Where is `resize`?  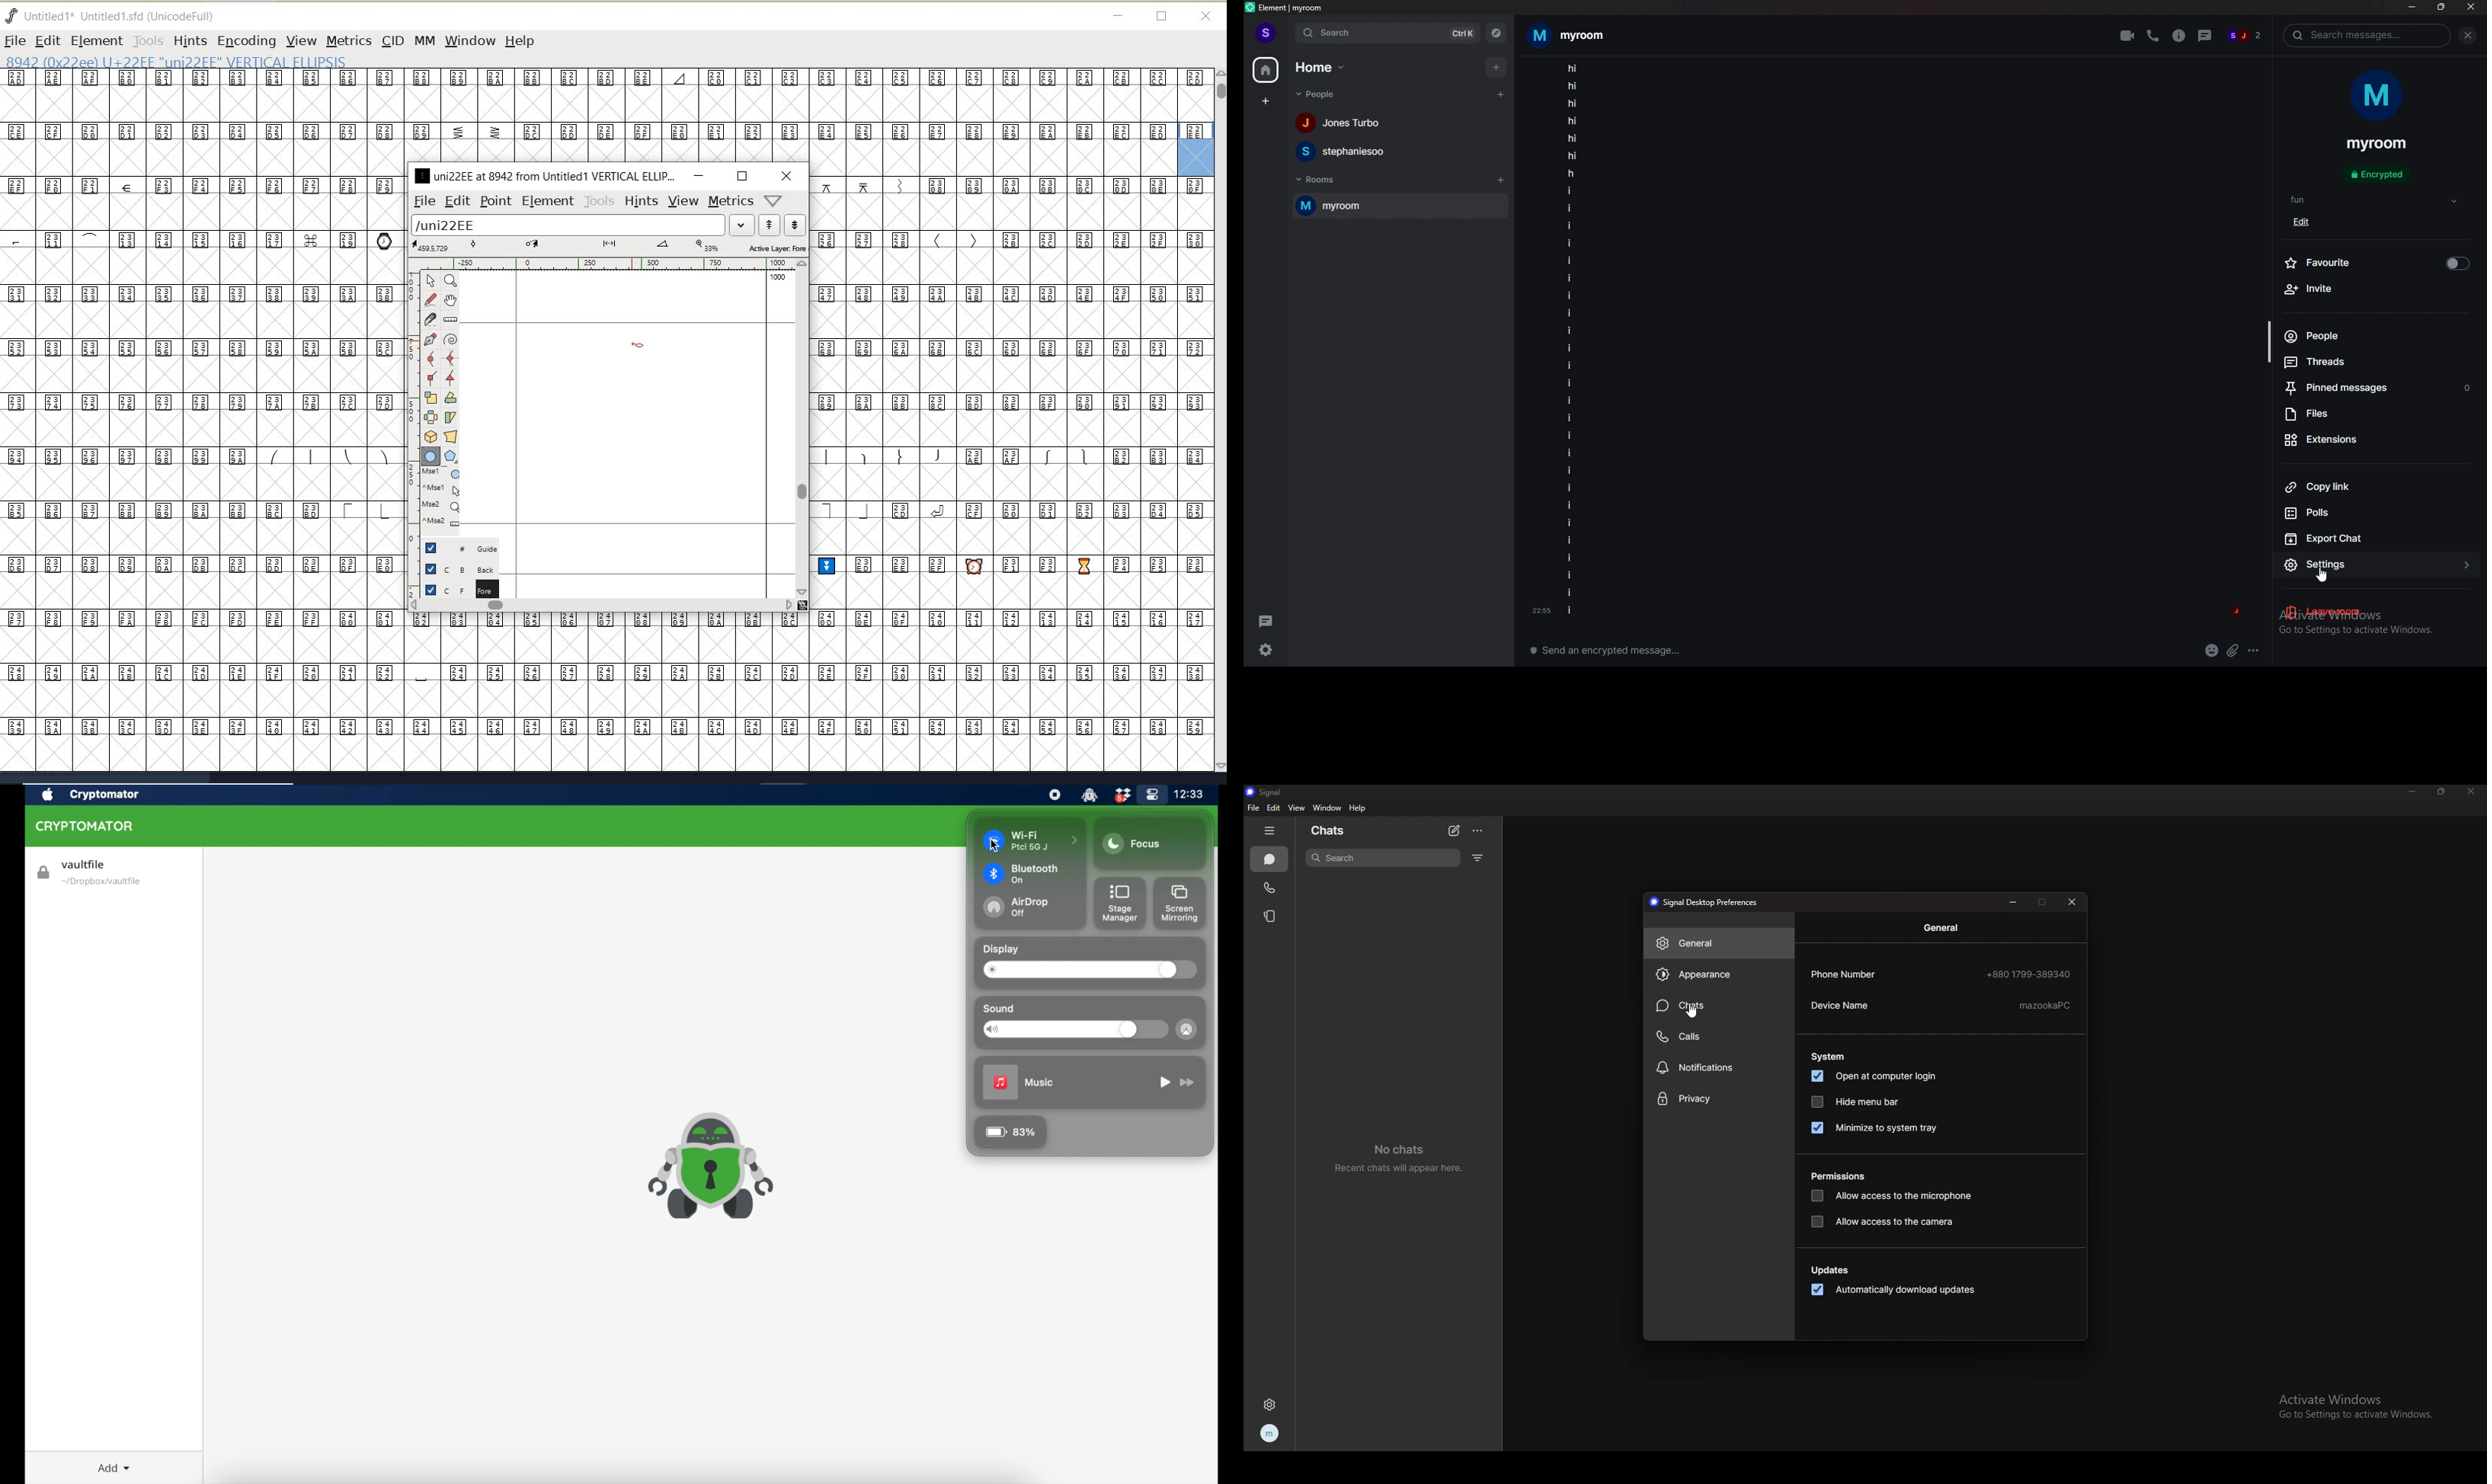
resize is located at coordinates (2442, 790).